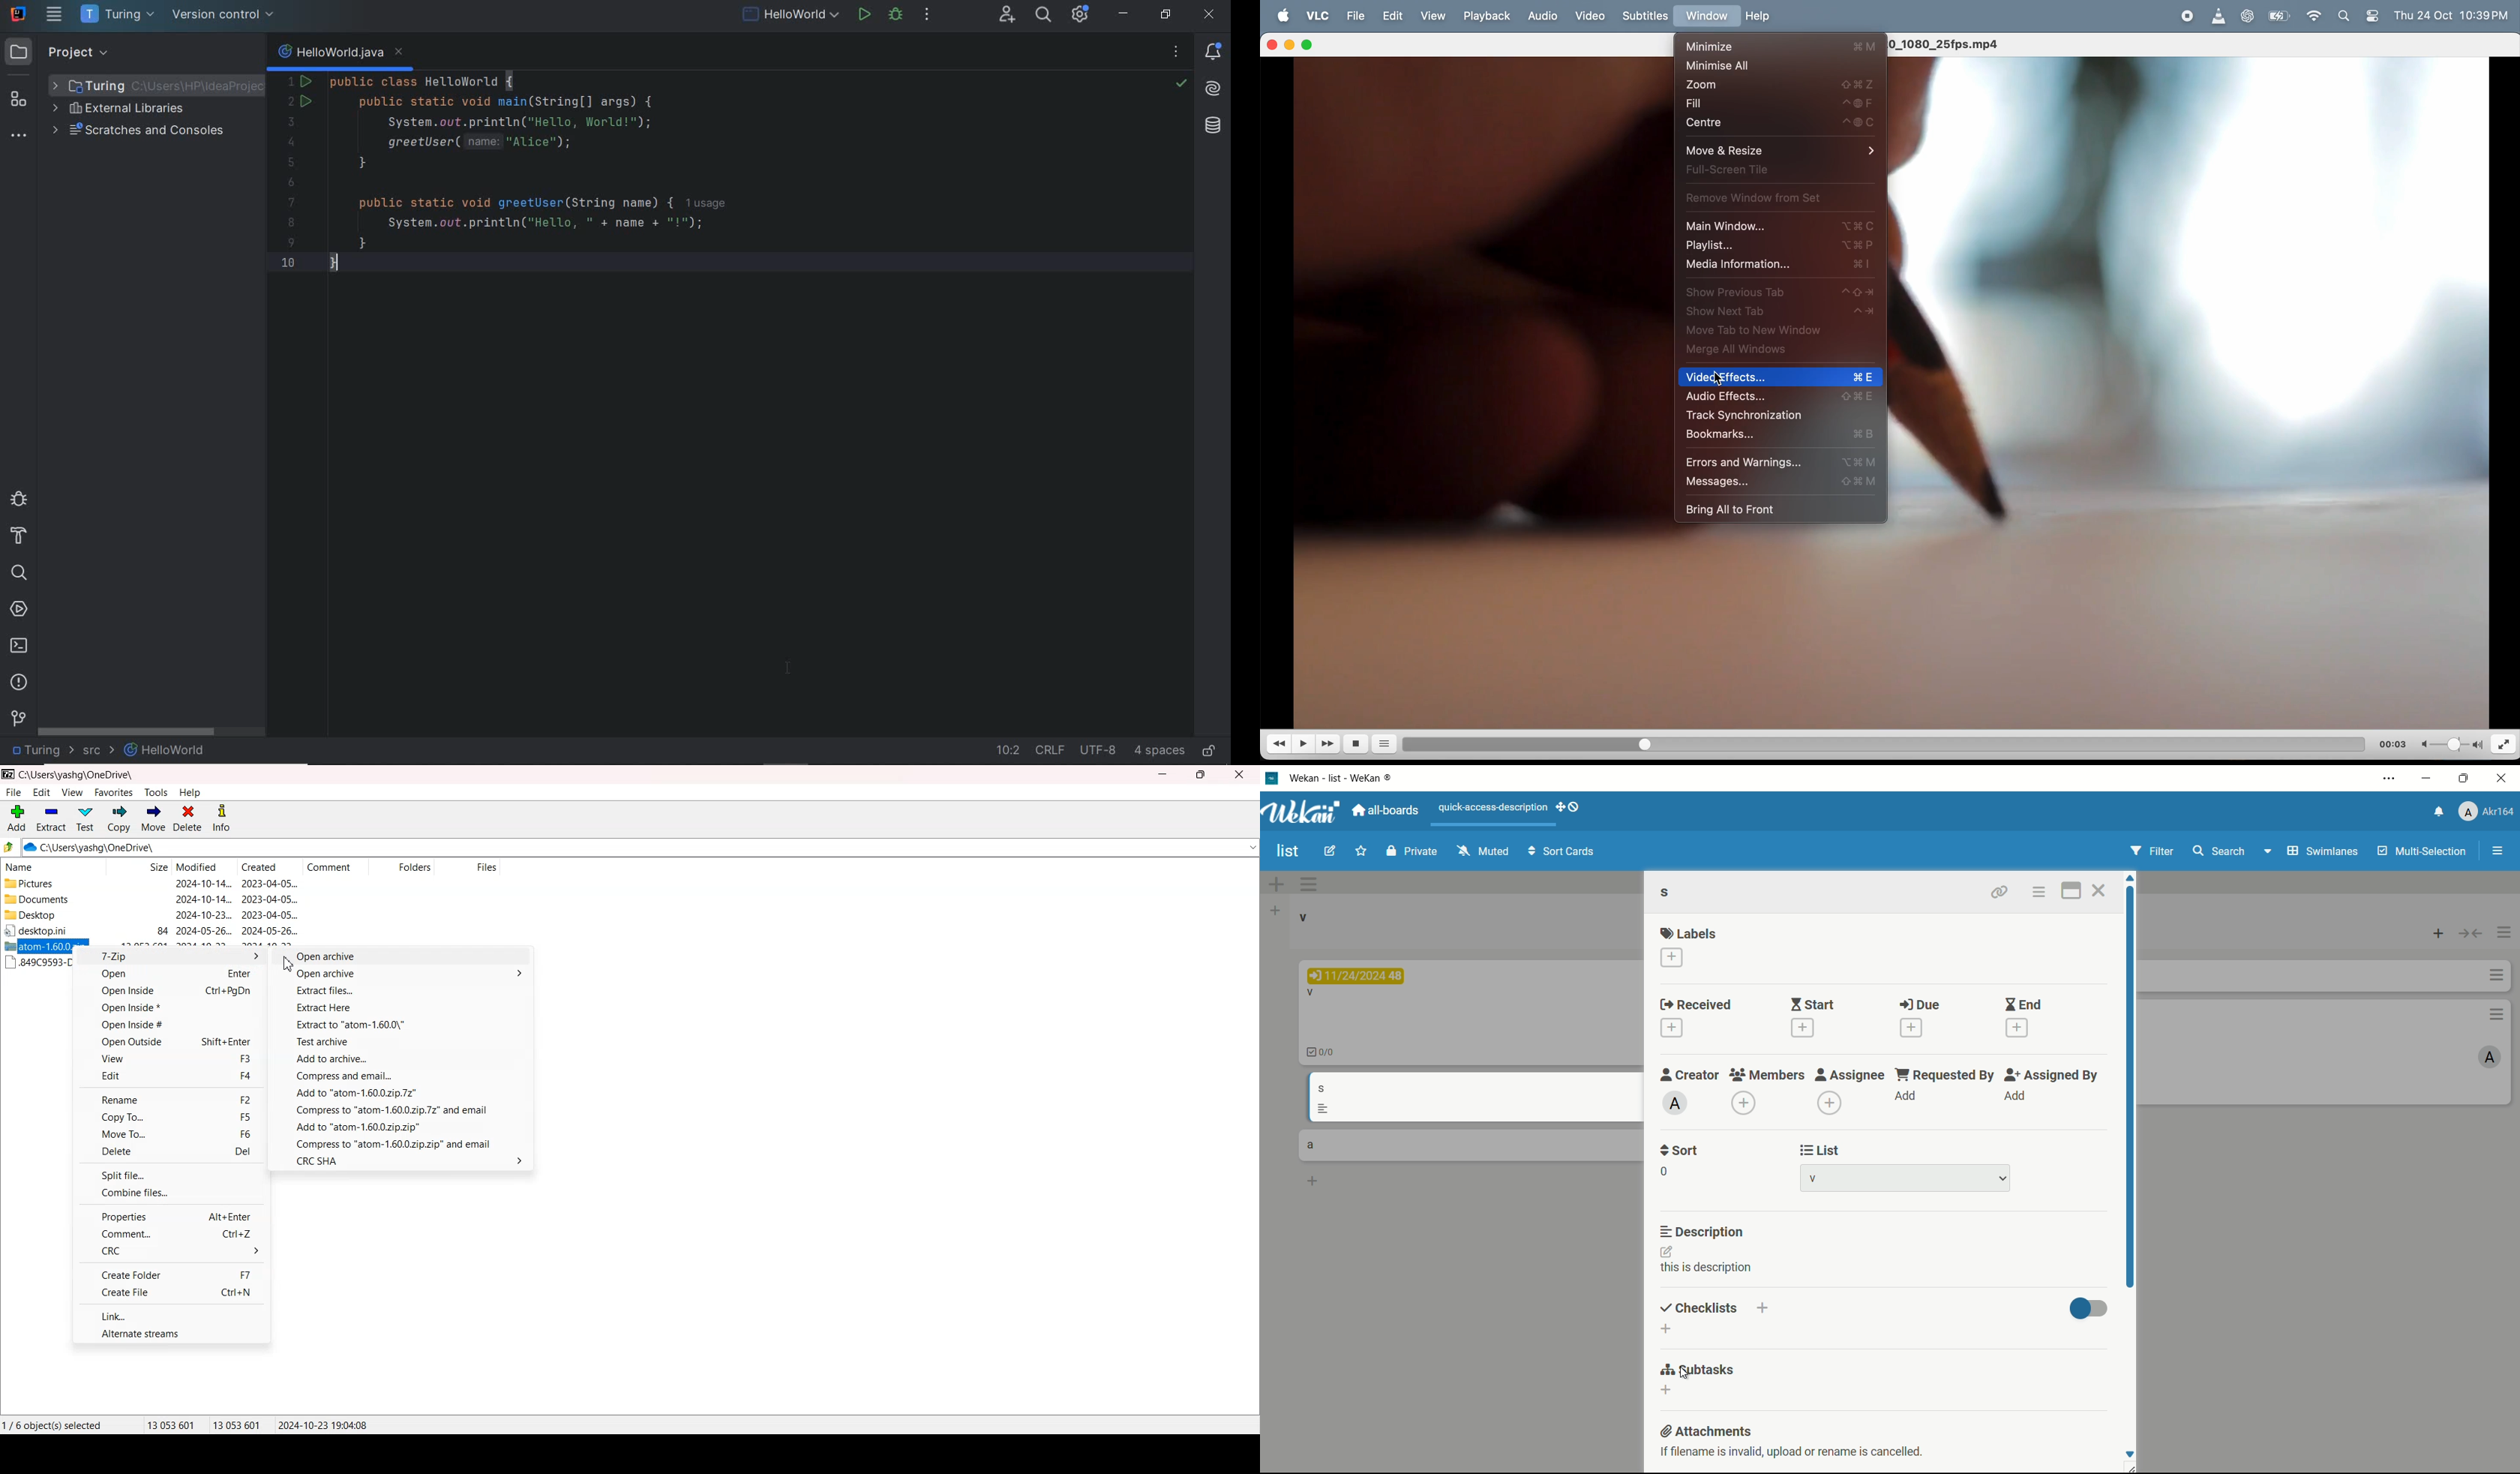  I want to click on add due date, so click(1912, 1028).